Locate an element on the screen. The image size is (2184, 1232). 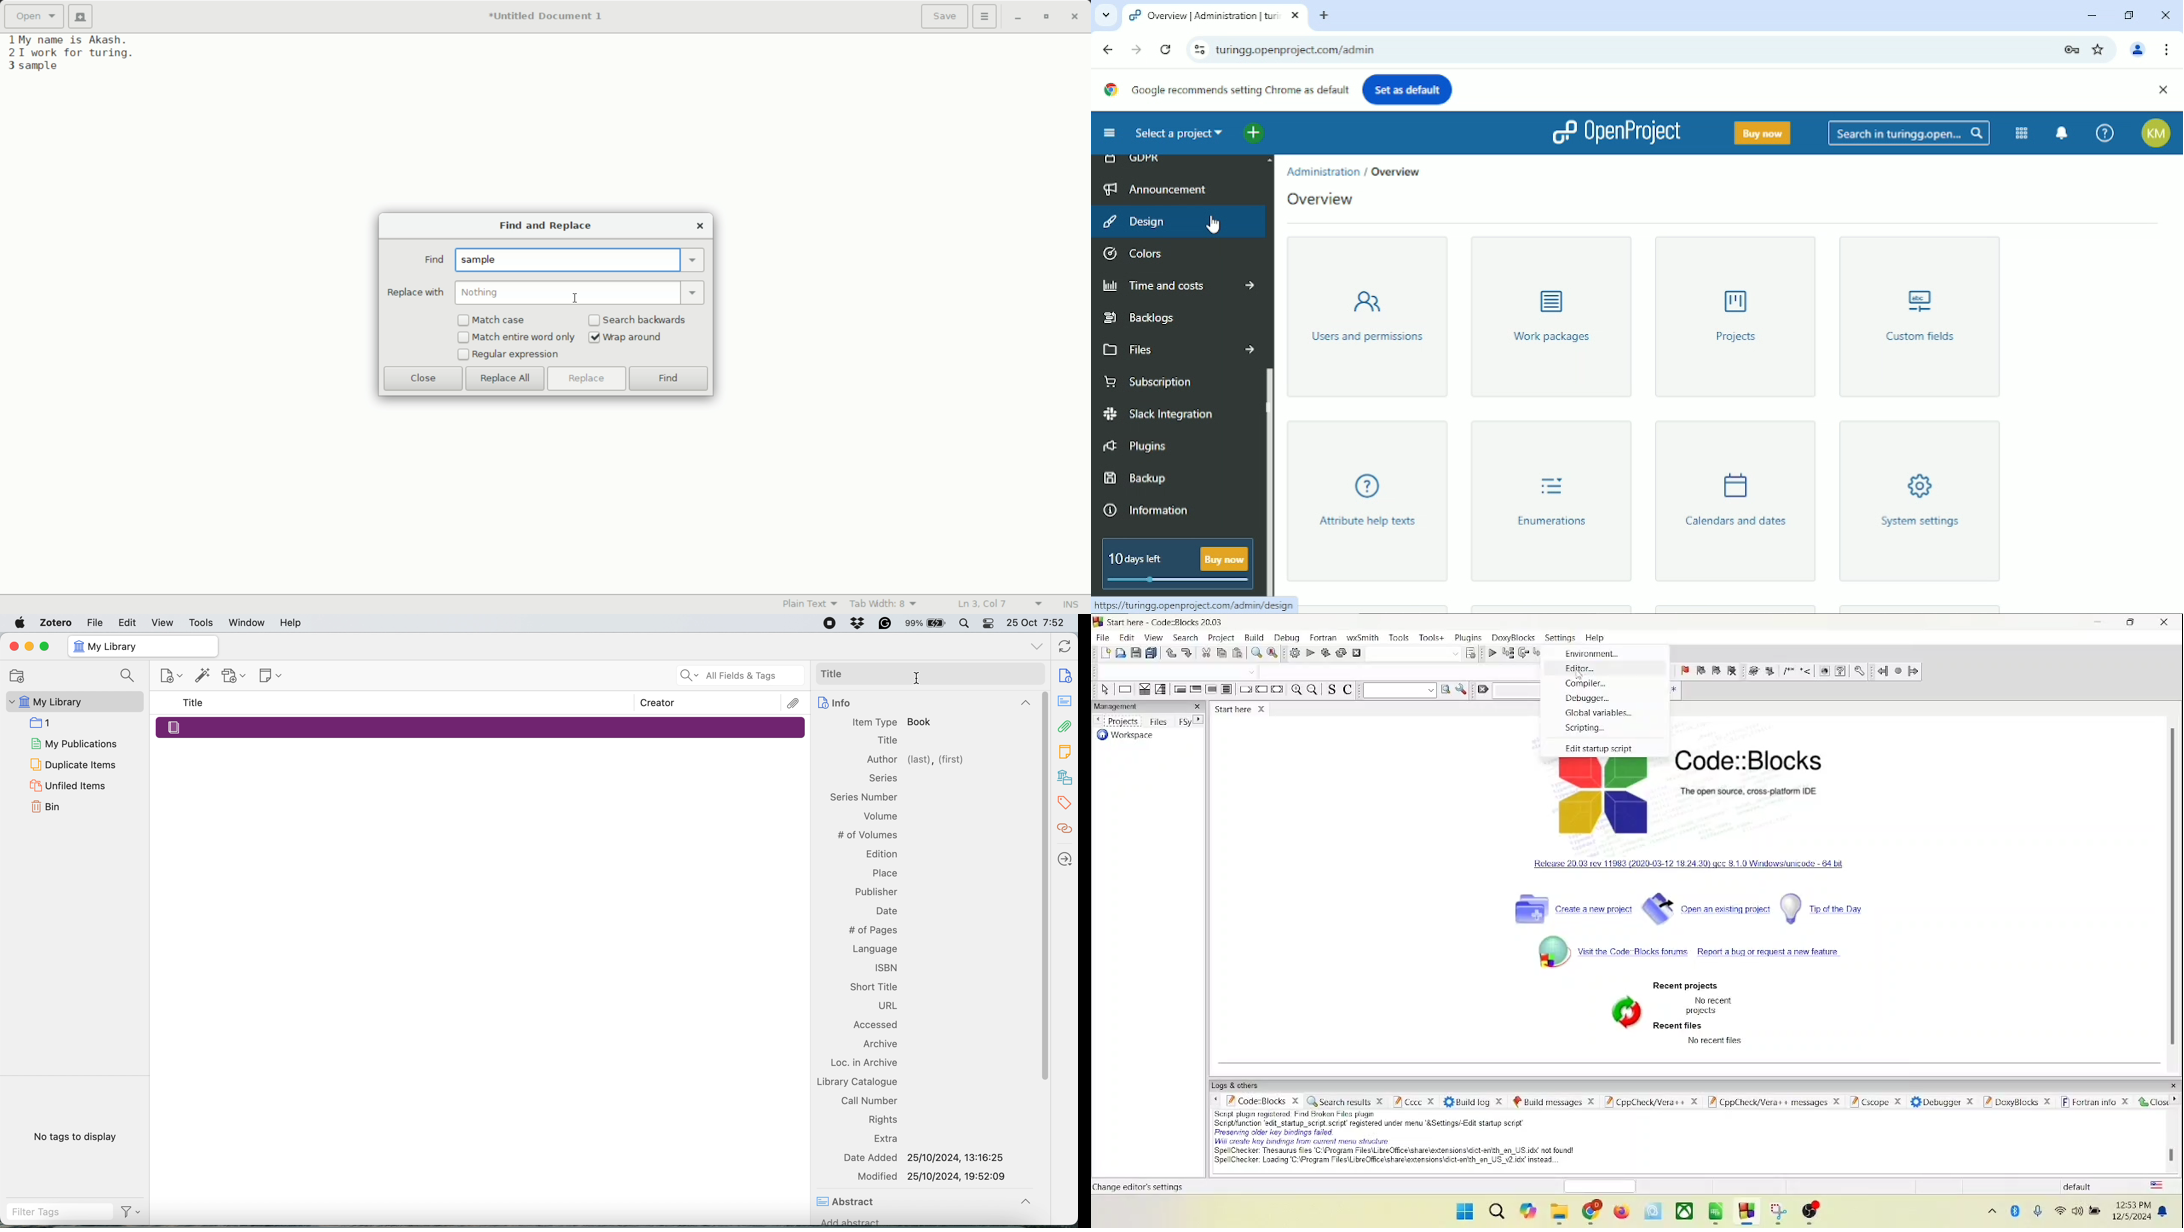
edit is located at coordinates (1129, 636).